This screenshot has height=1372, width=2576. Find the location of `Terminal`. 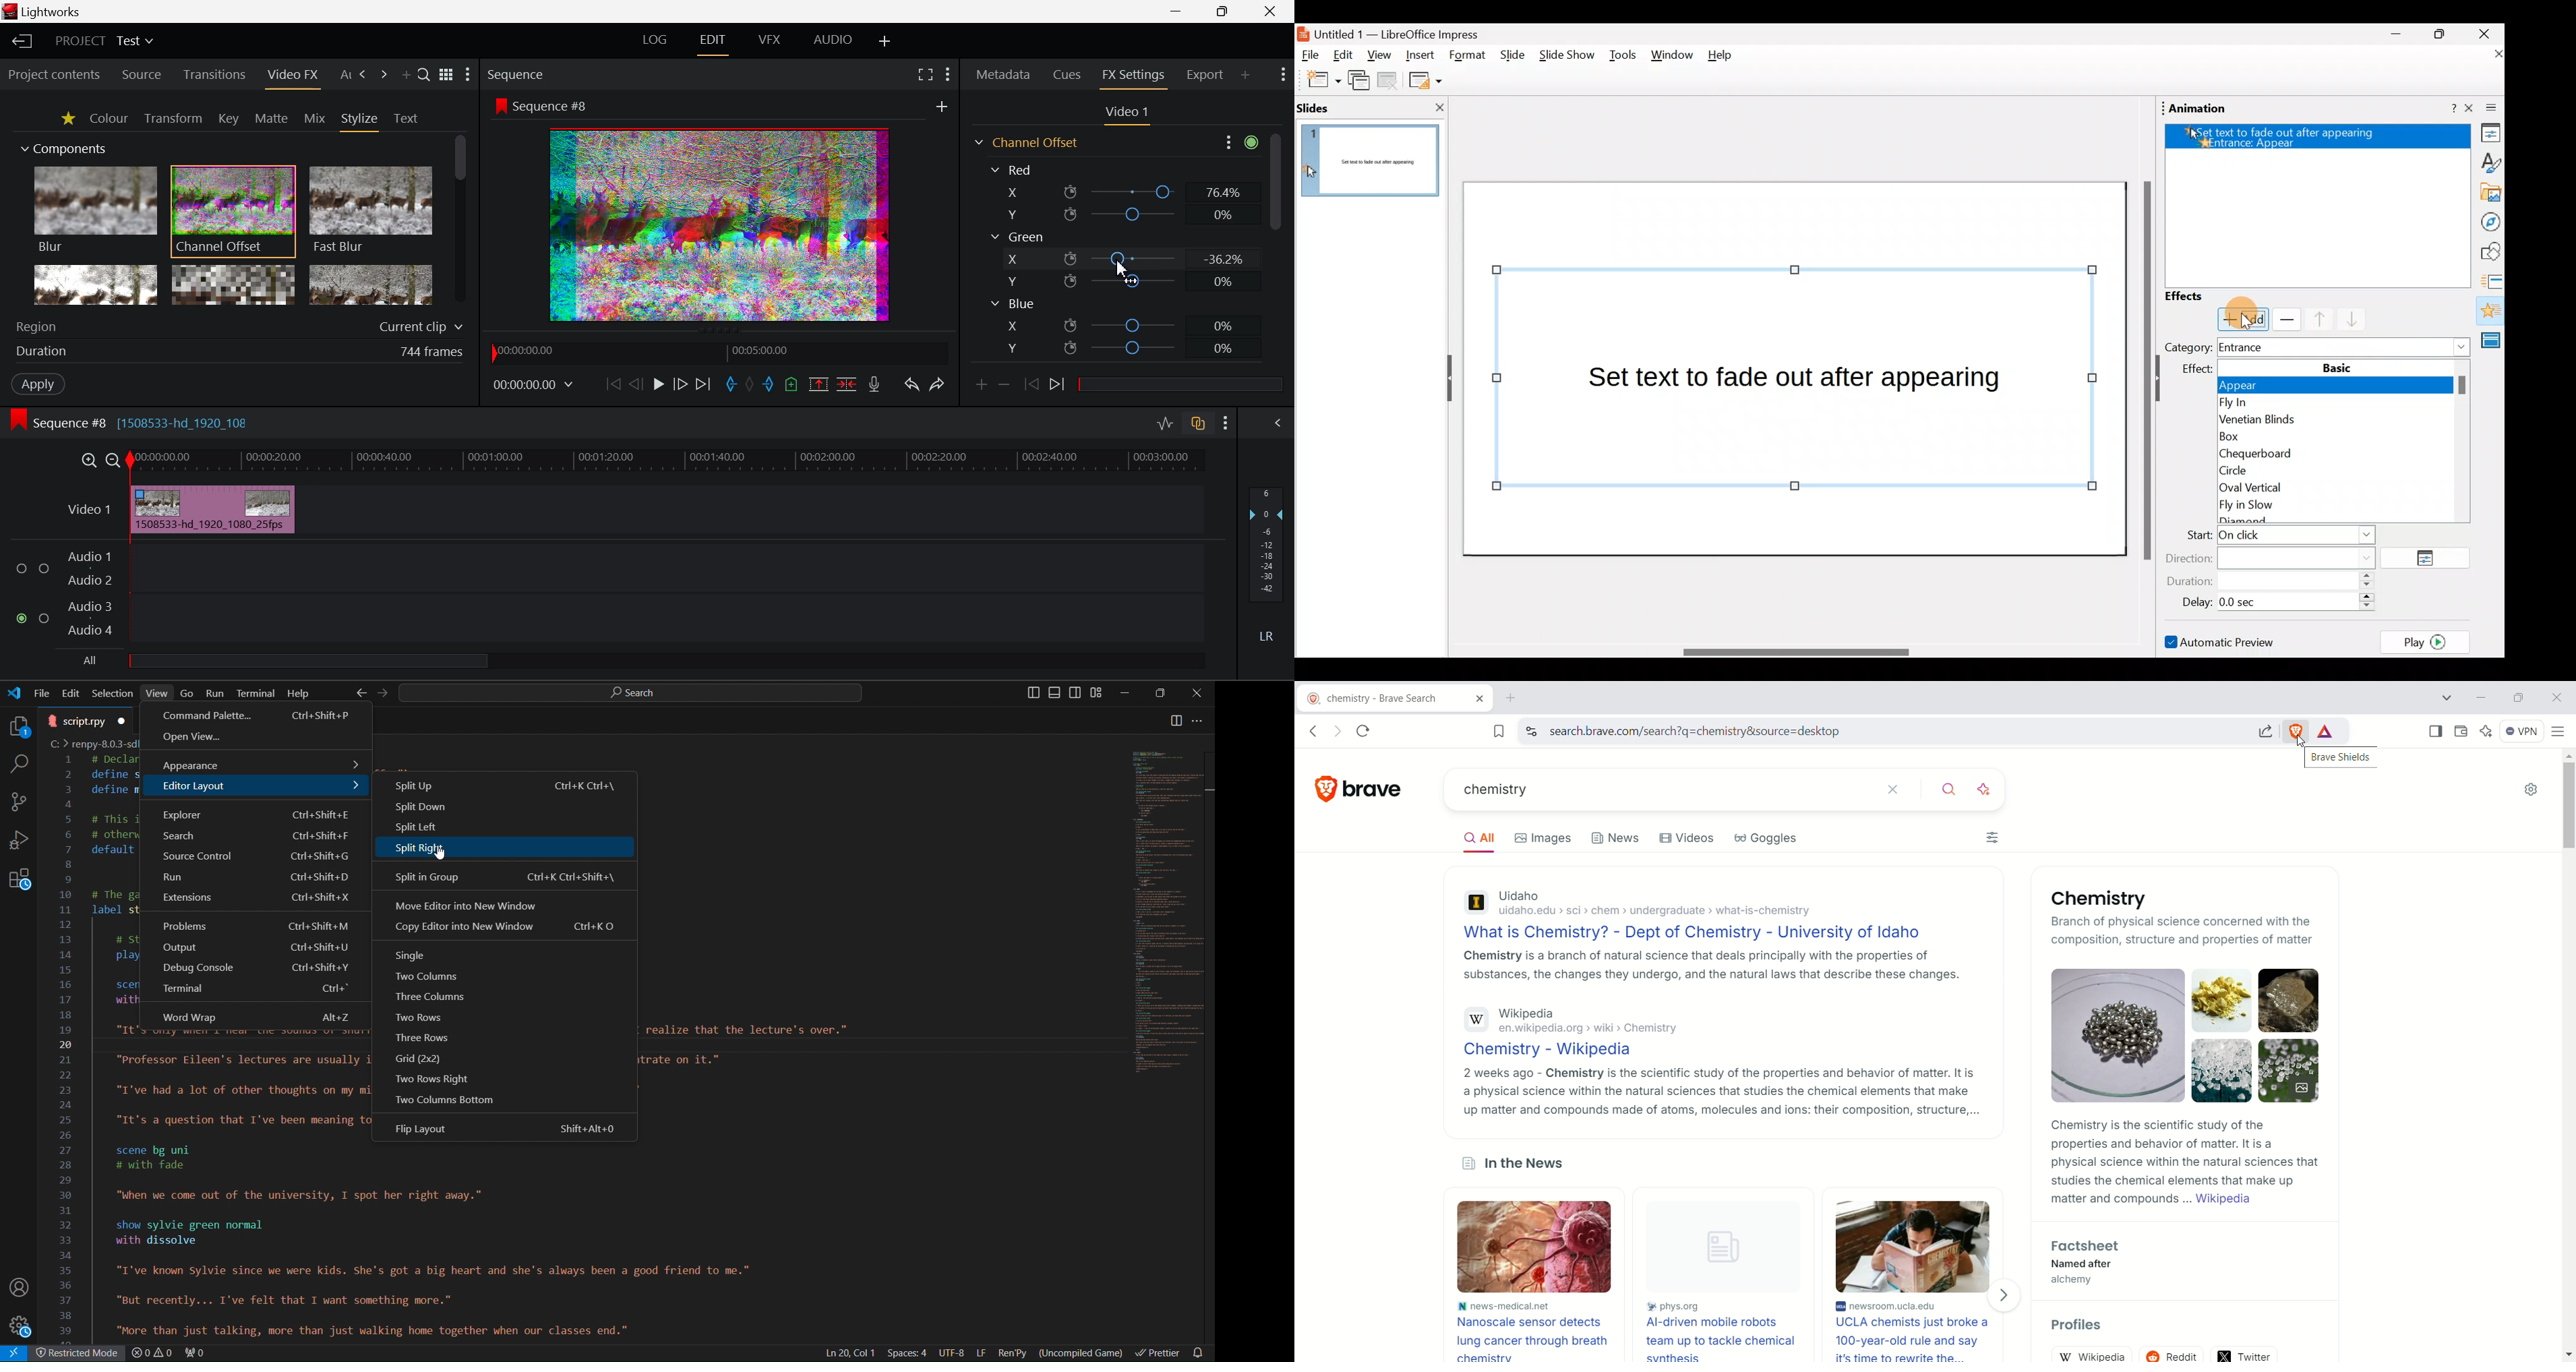

Terminal is located at coordinates (256, 692).